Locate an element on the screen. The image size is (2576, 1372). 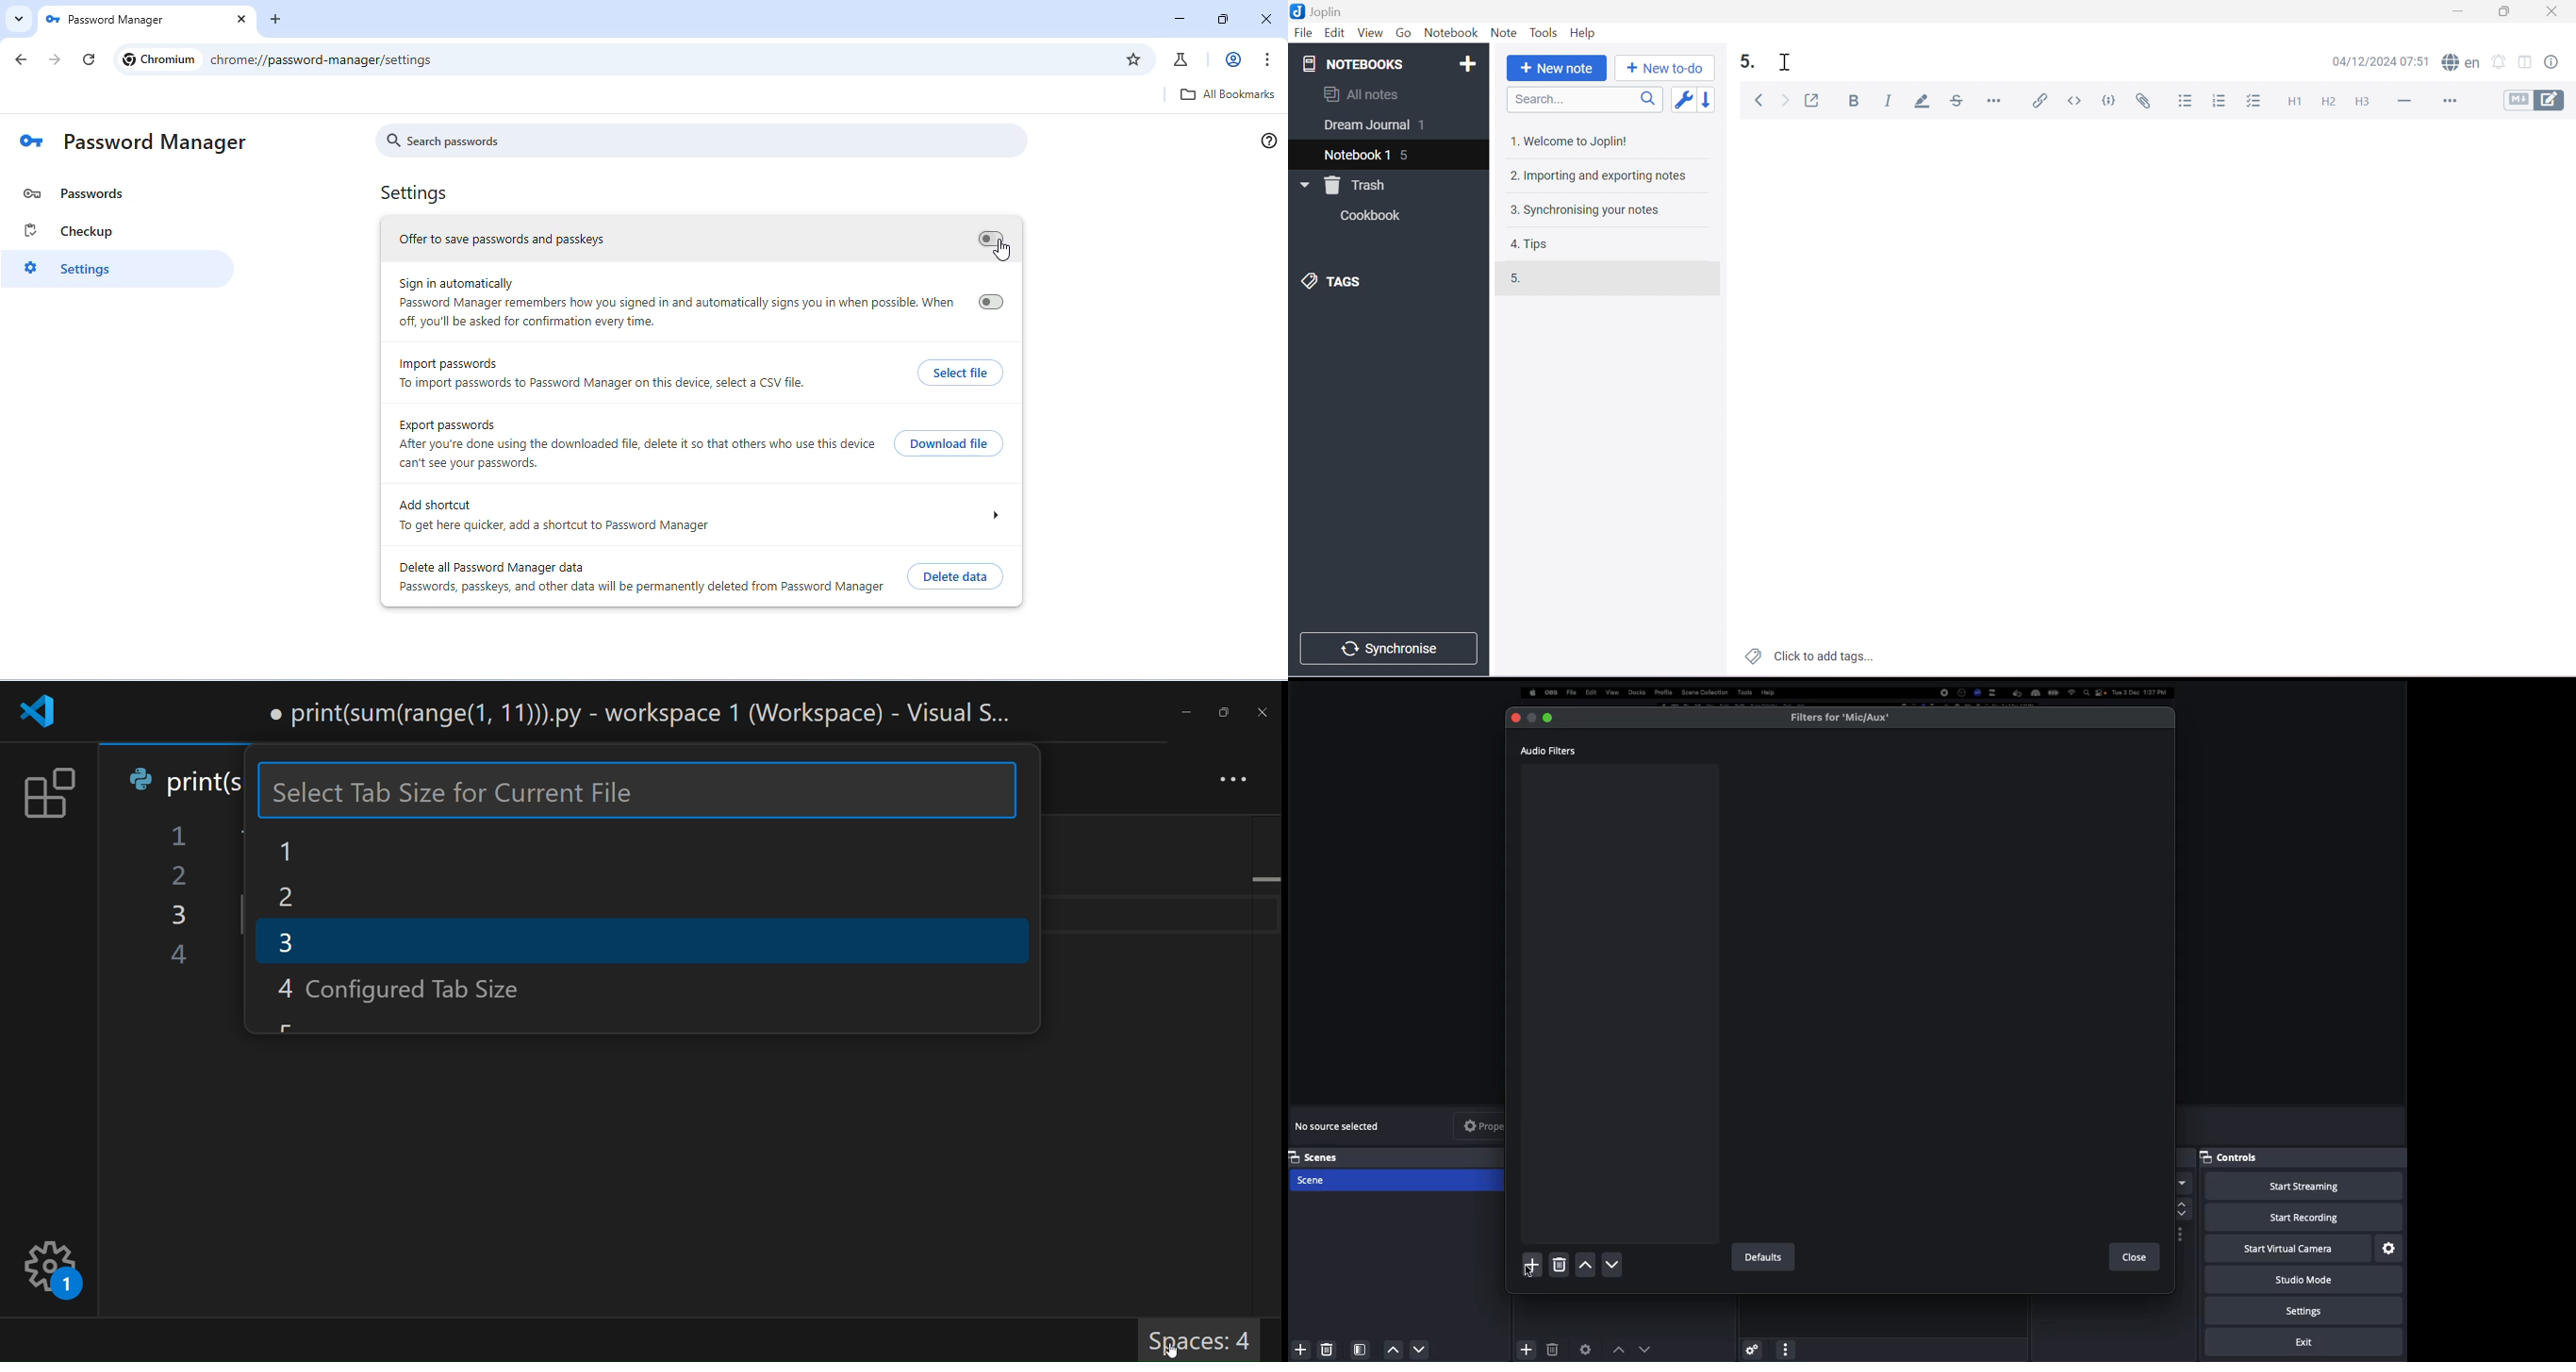
1 is located at coordinates (1426, 126).